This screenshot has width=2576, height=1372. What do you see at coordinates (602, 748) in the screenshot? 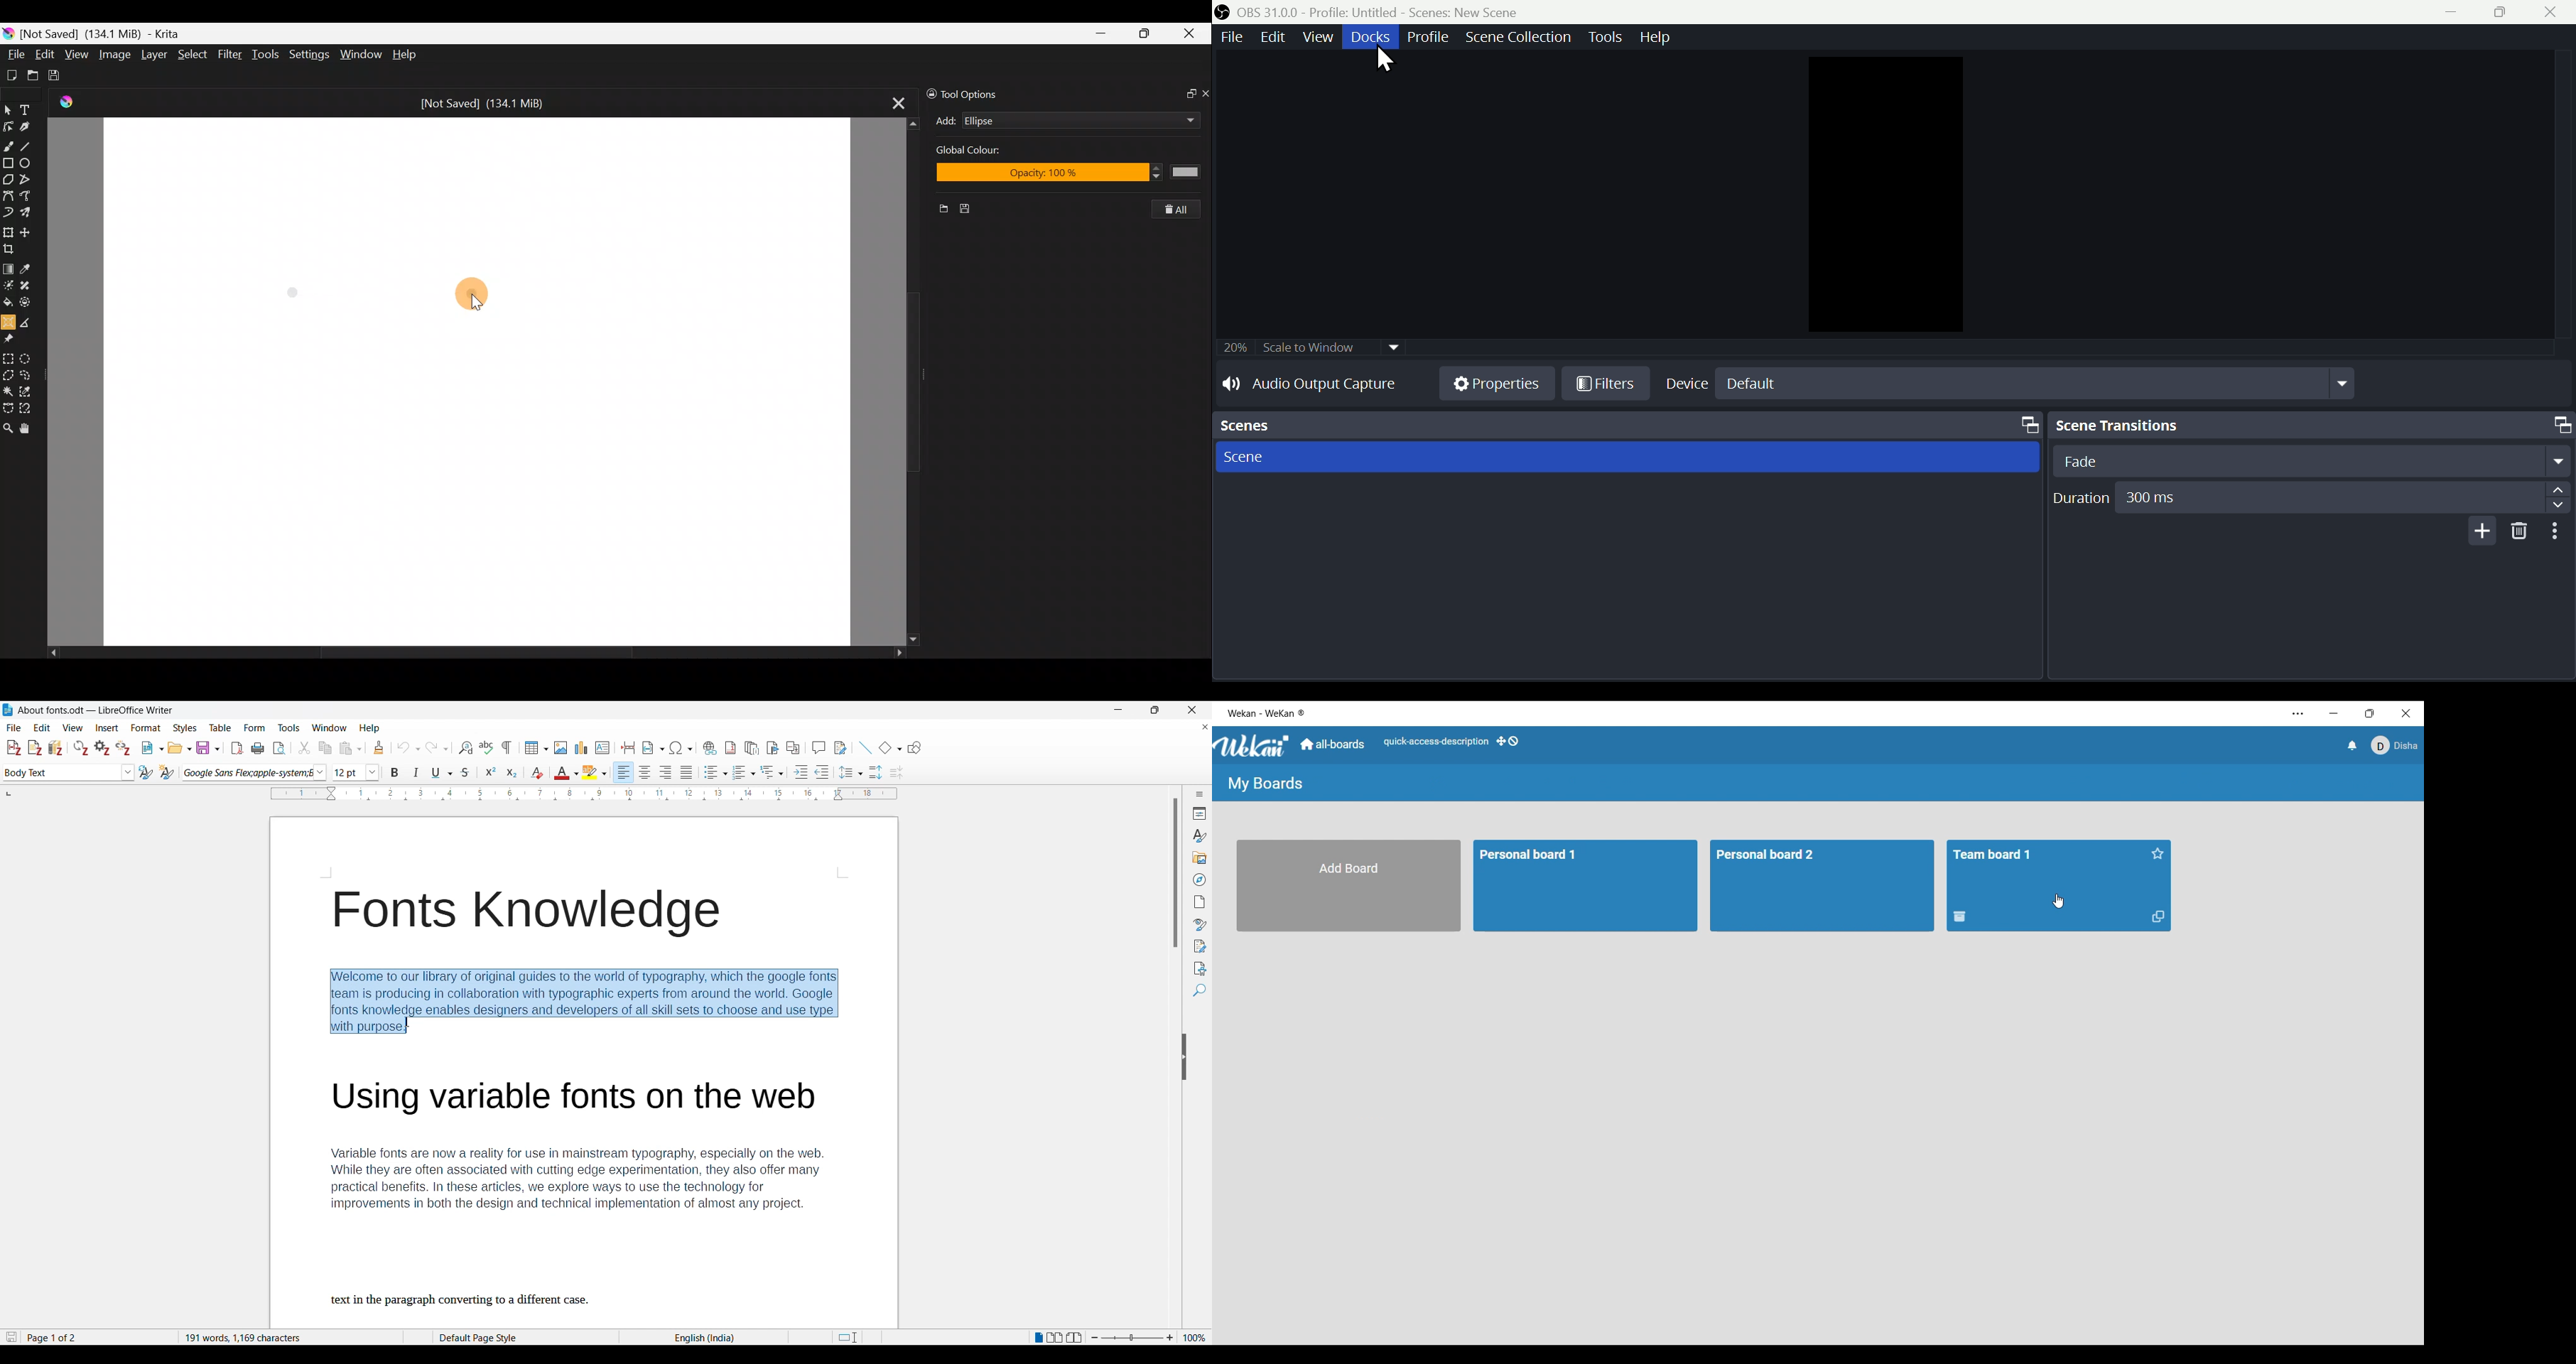
I see `Insert text box` at bounding box center [602, 748].